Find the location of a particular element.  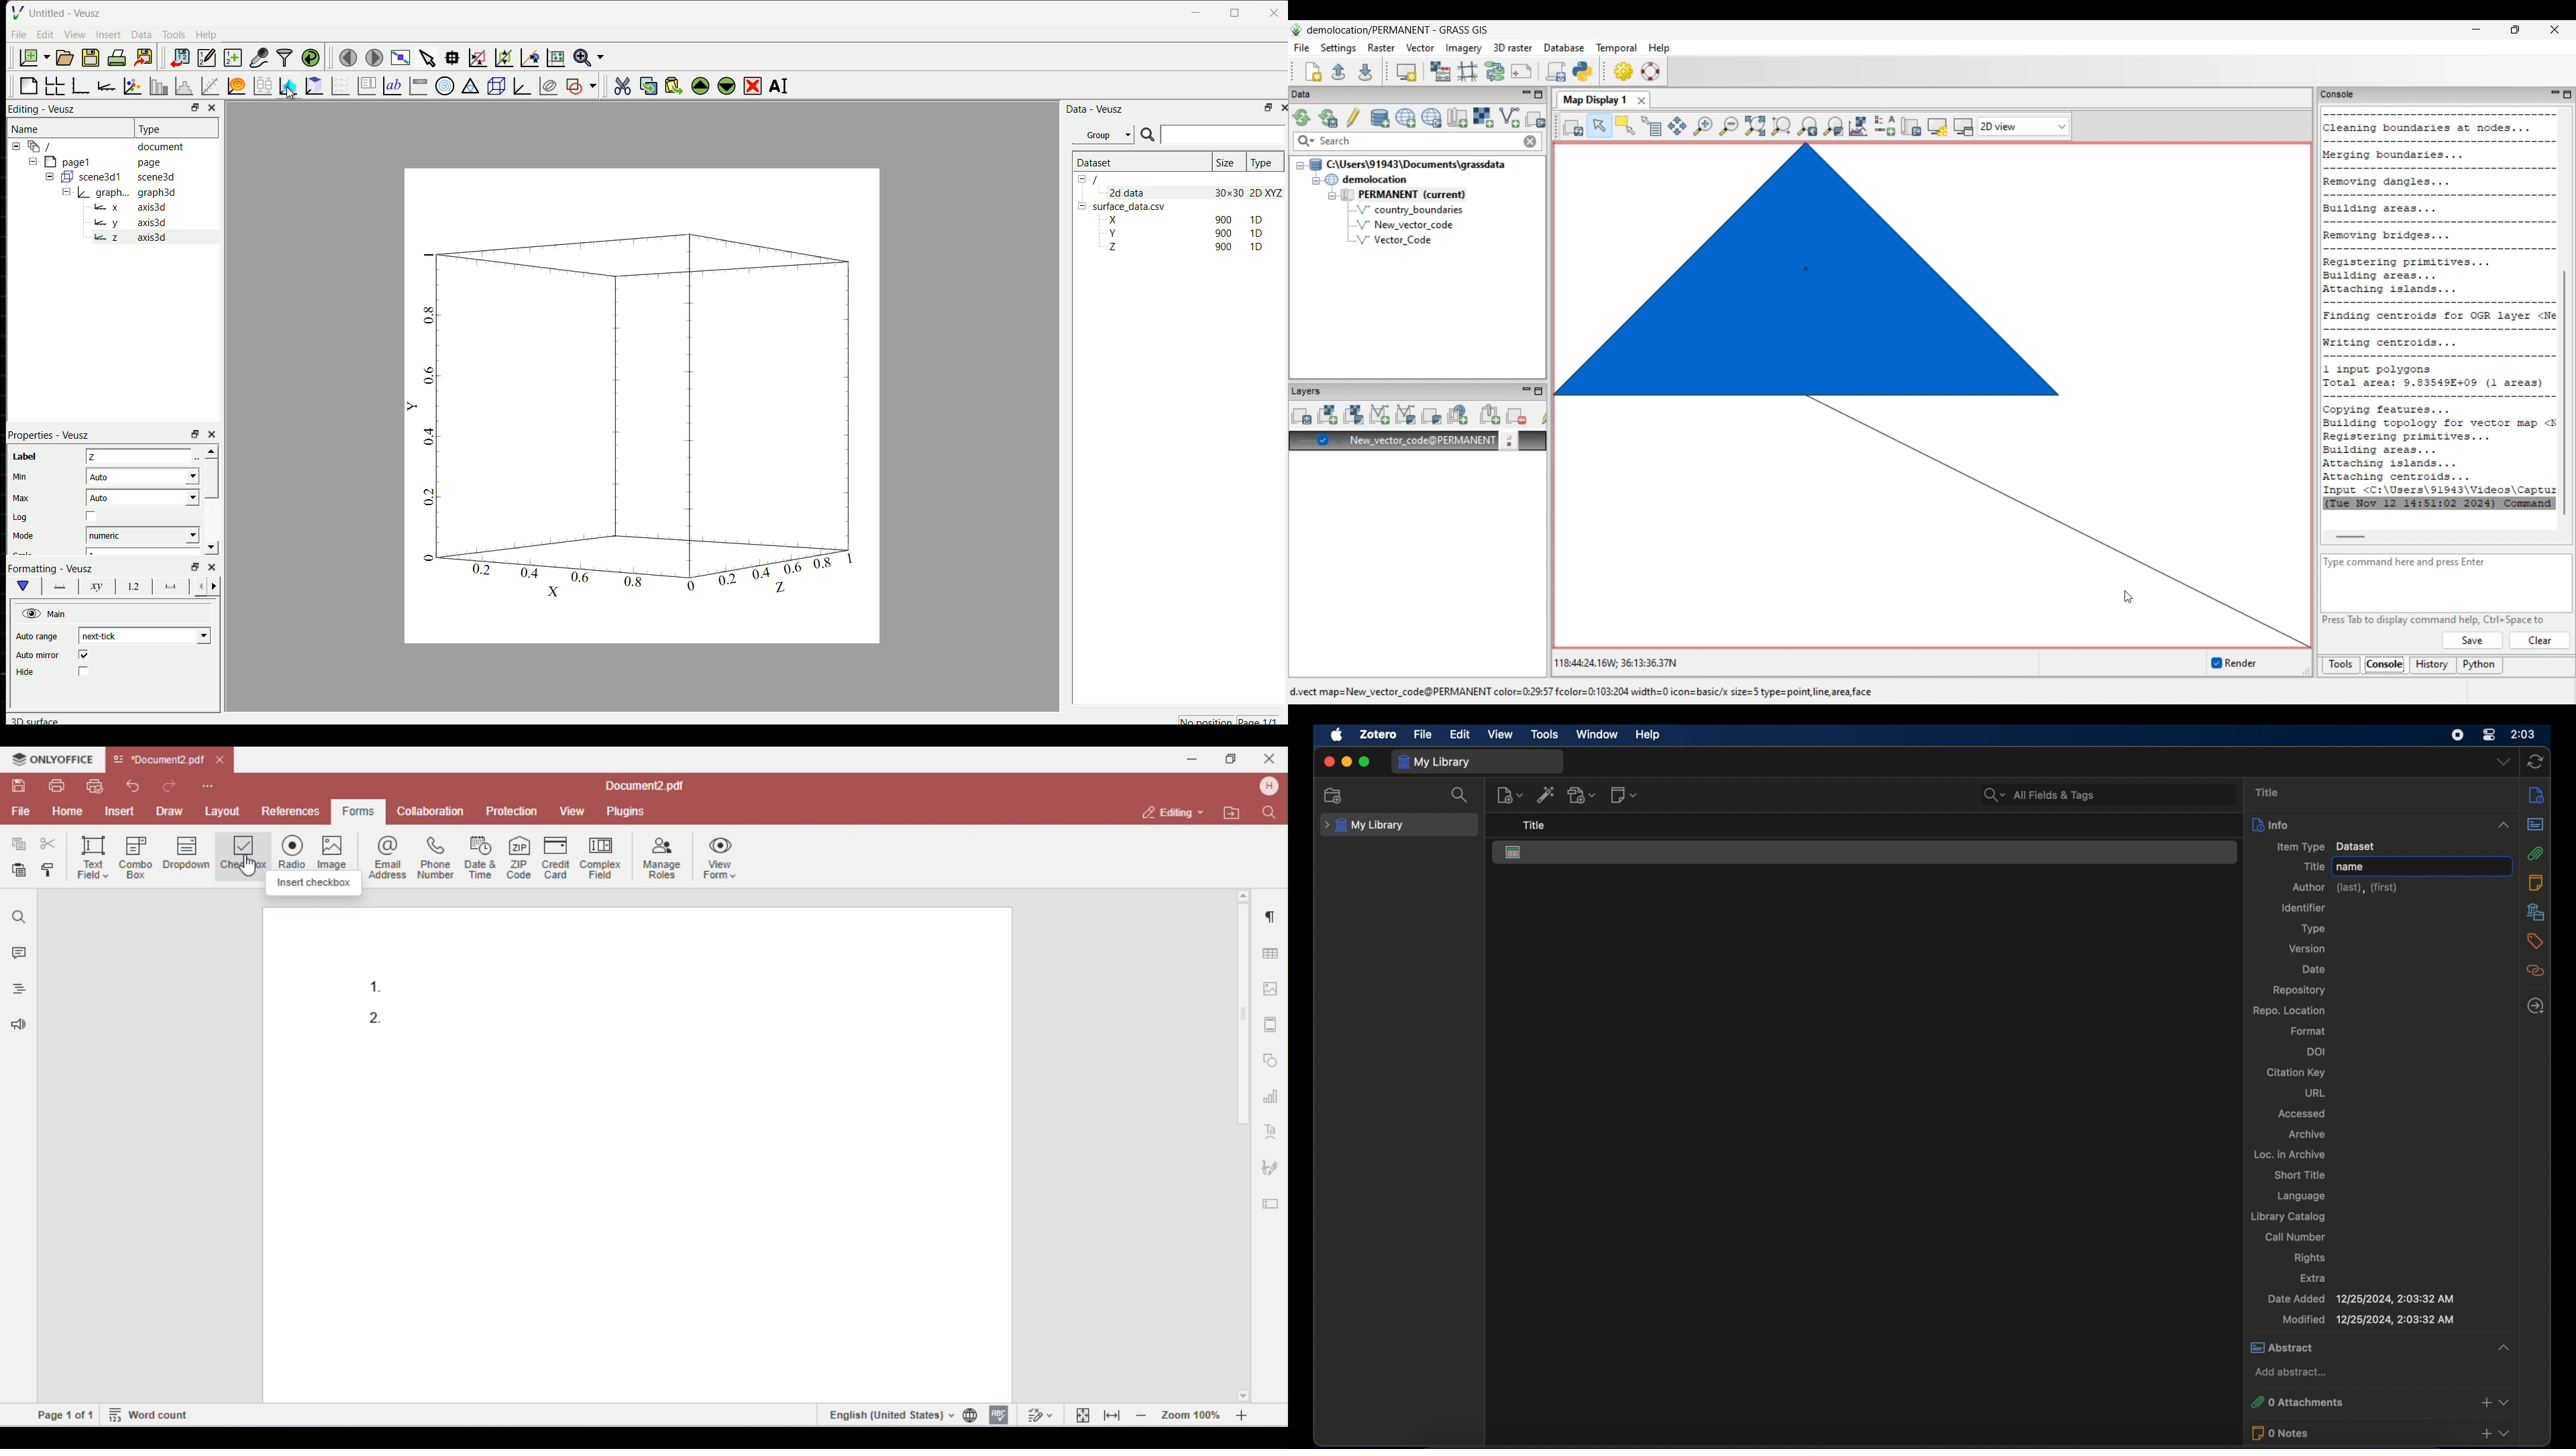

open in separate window is located at coordinates (196, 107).